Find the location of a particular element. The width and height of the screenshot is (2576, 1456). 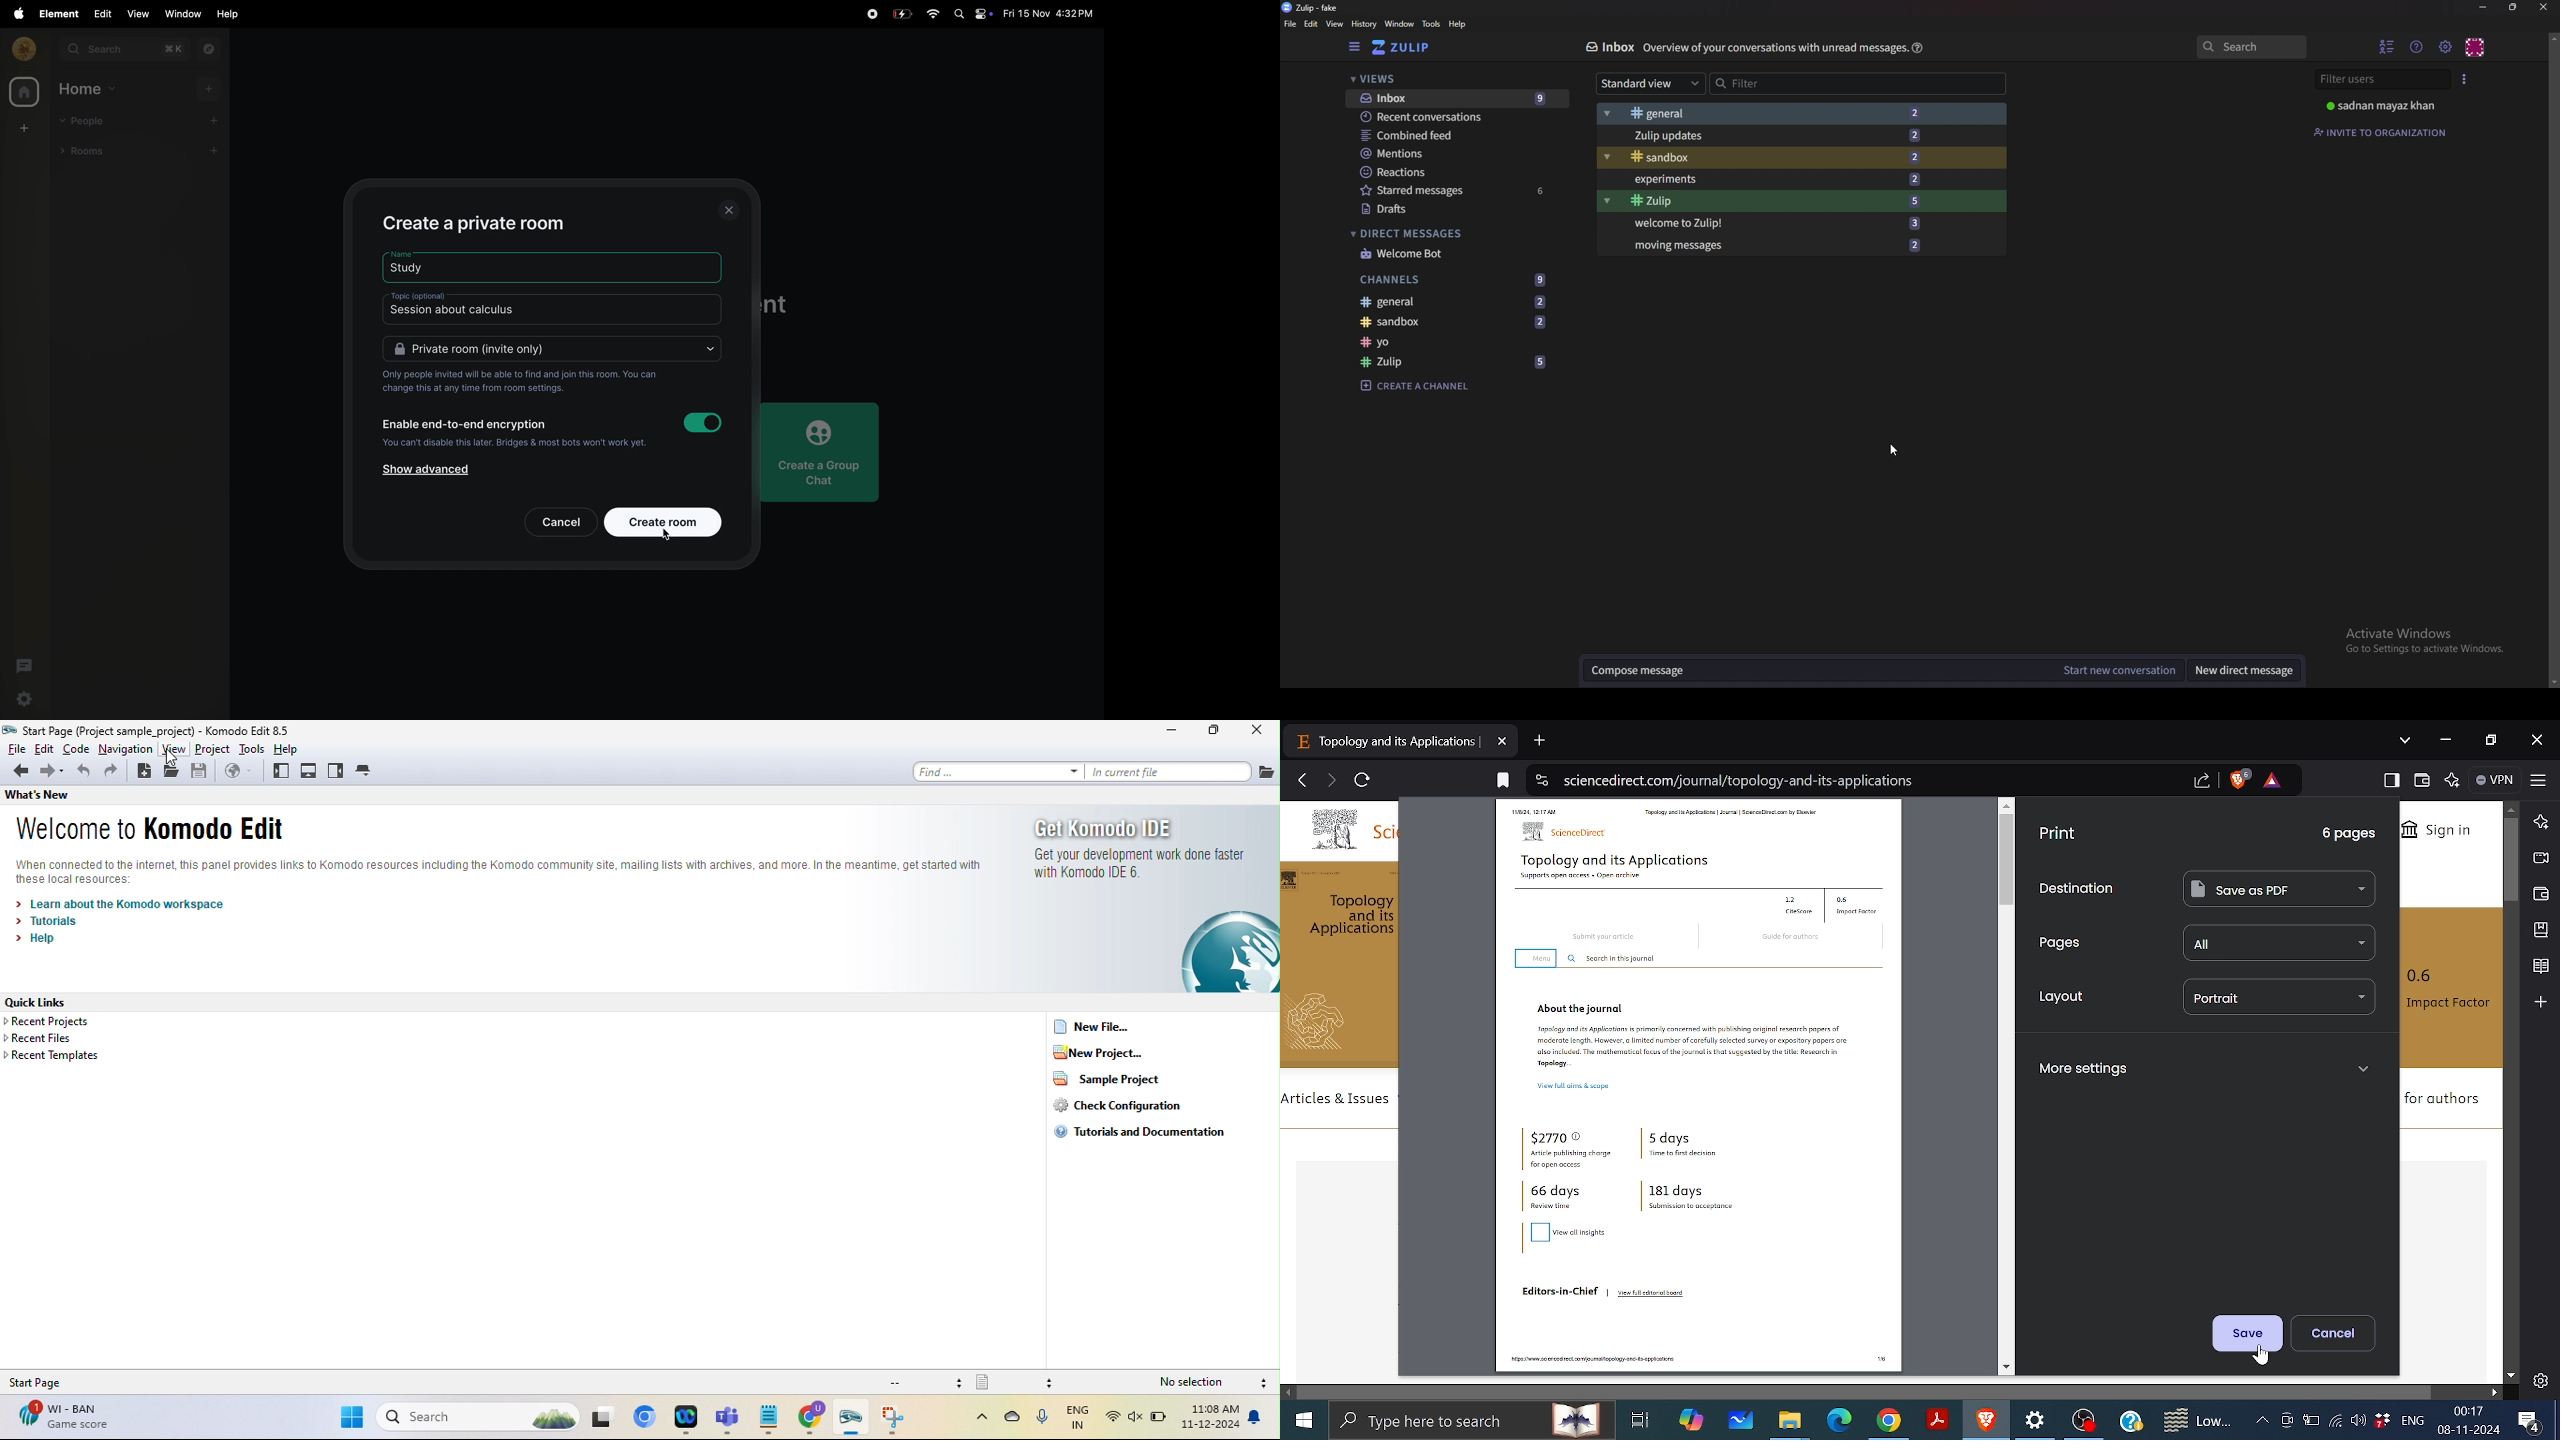

notification is located at coordinates (1258, 1419).